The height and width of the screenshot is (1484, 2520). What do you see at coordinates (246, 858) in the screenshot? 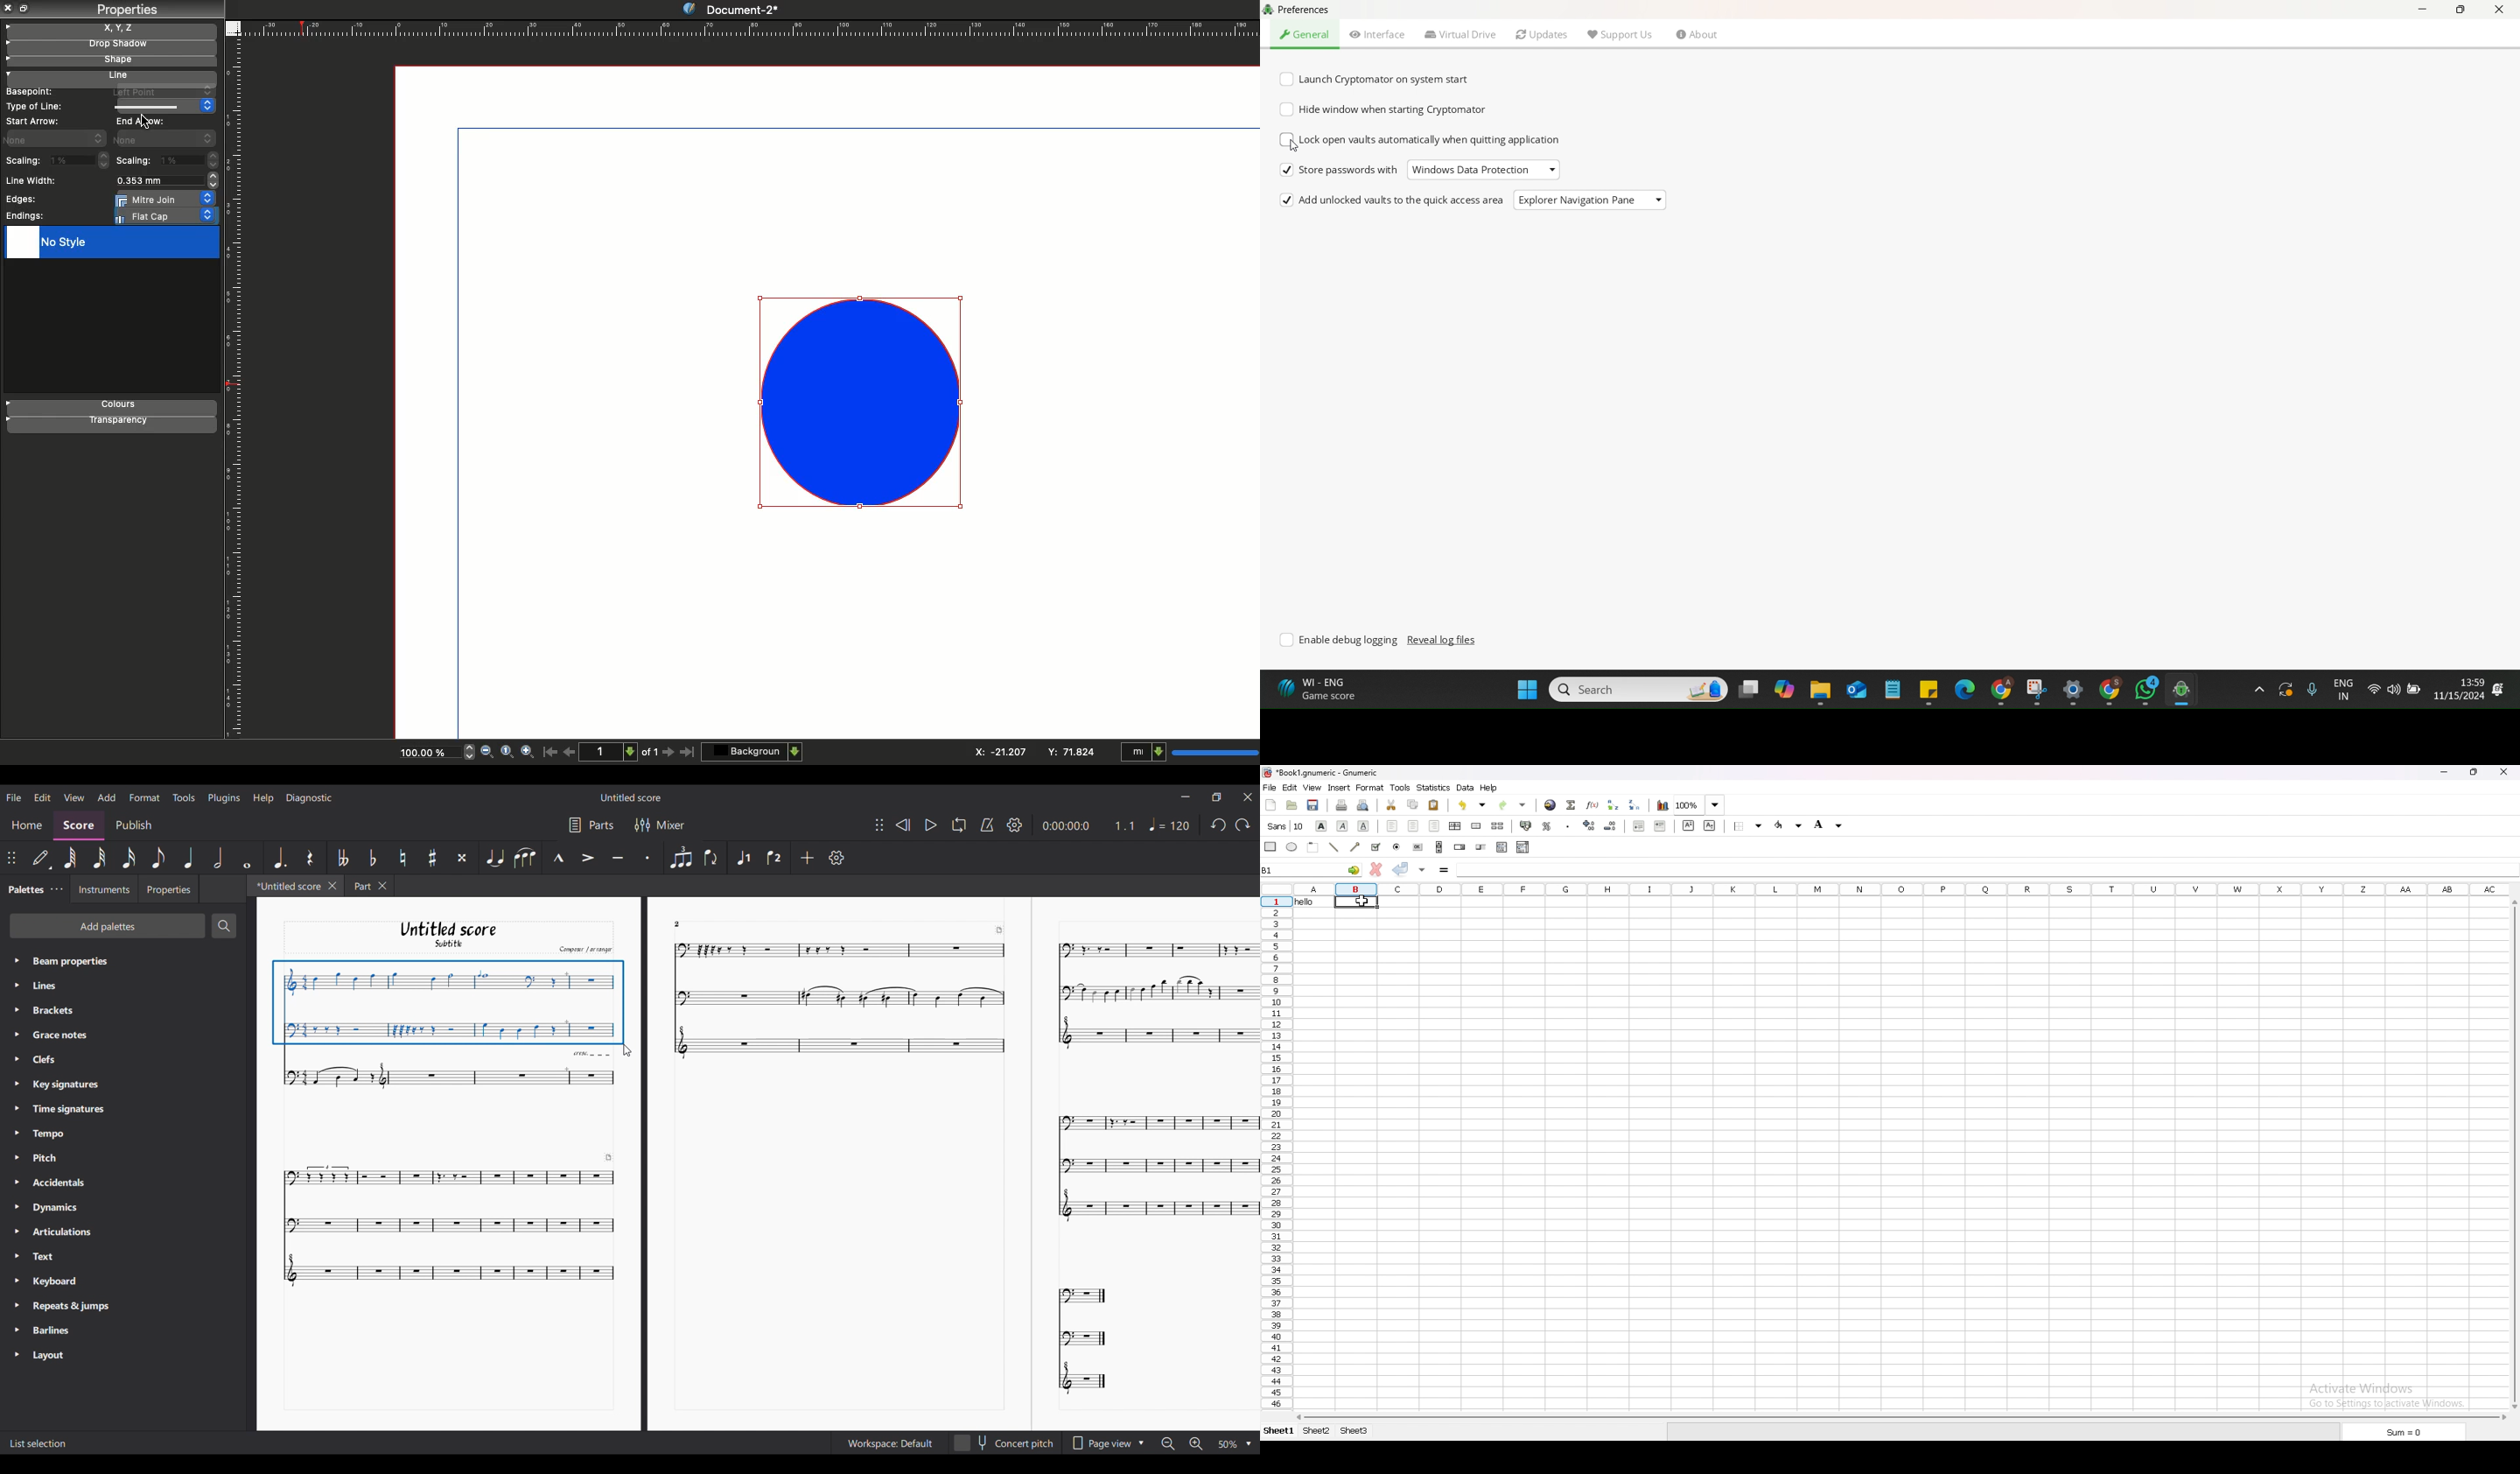
I see `Whole note` at bounding box center [246, 858].